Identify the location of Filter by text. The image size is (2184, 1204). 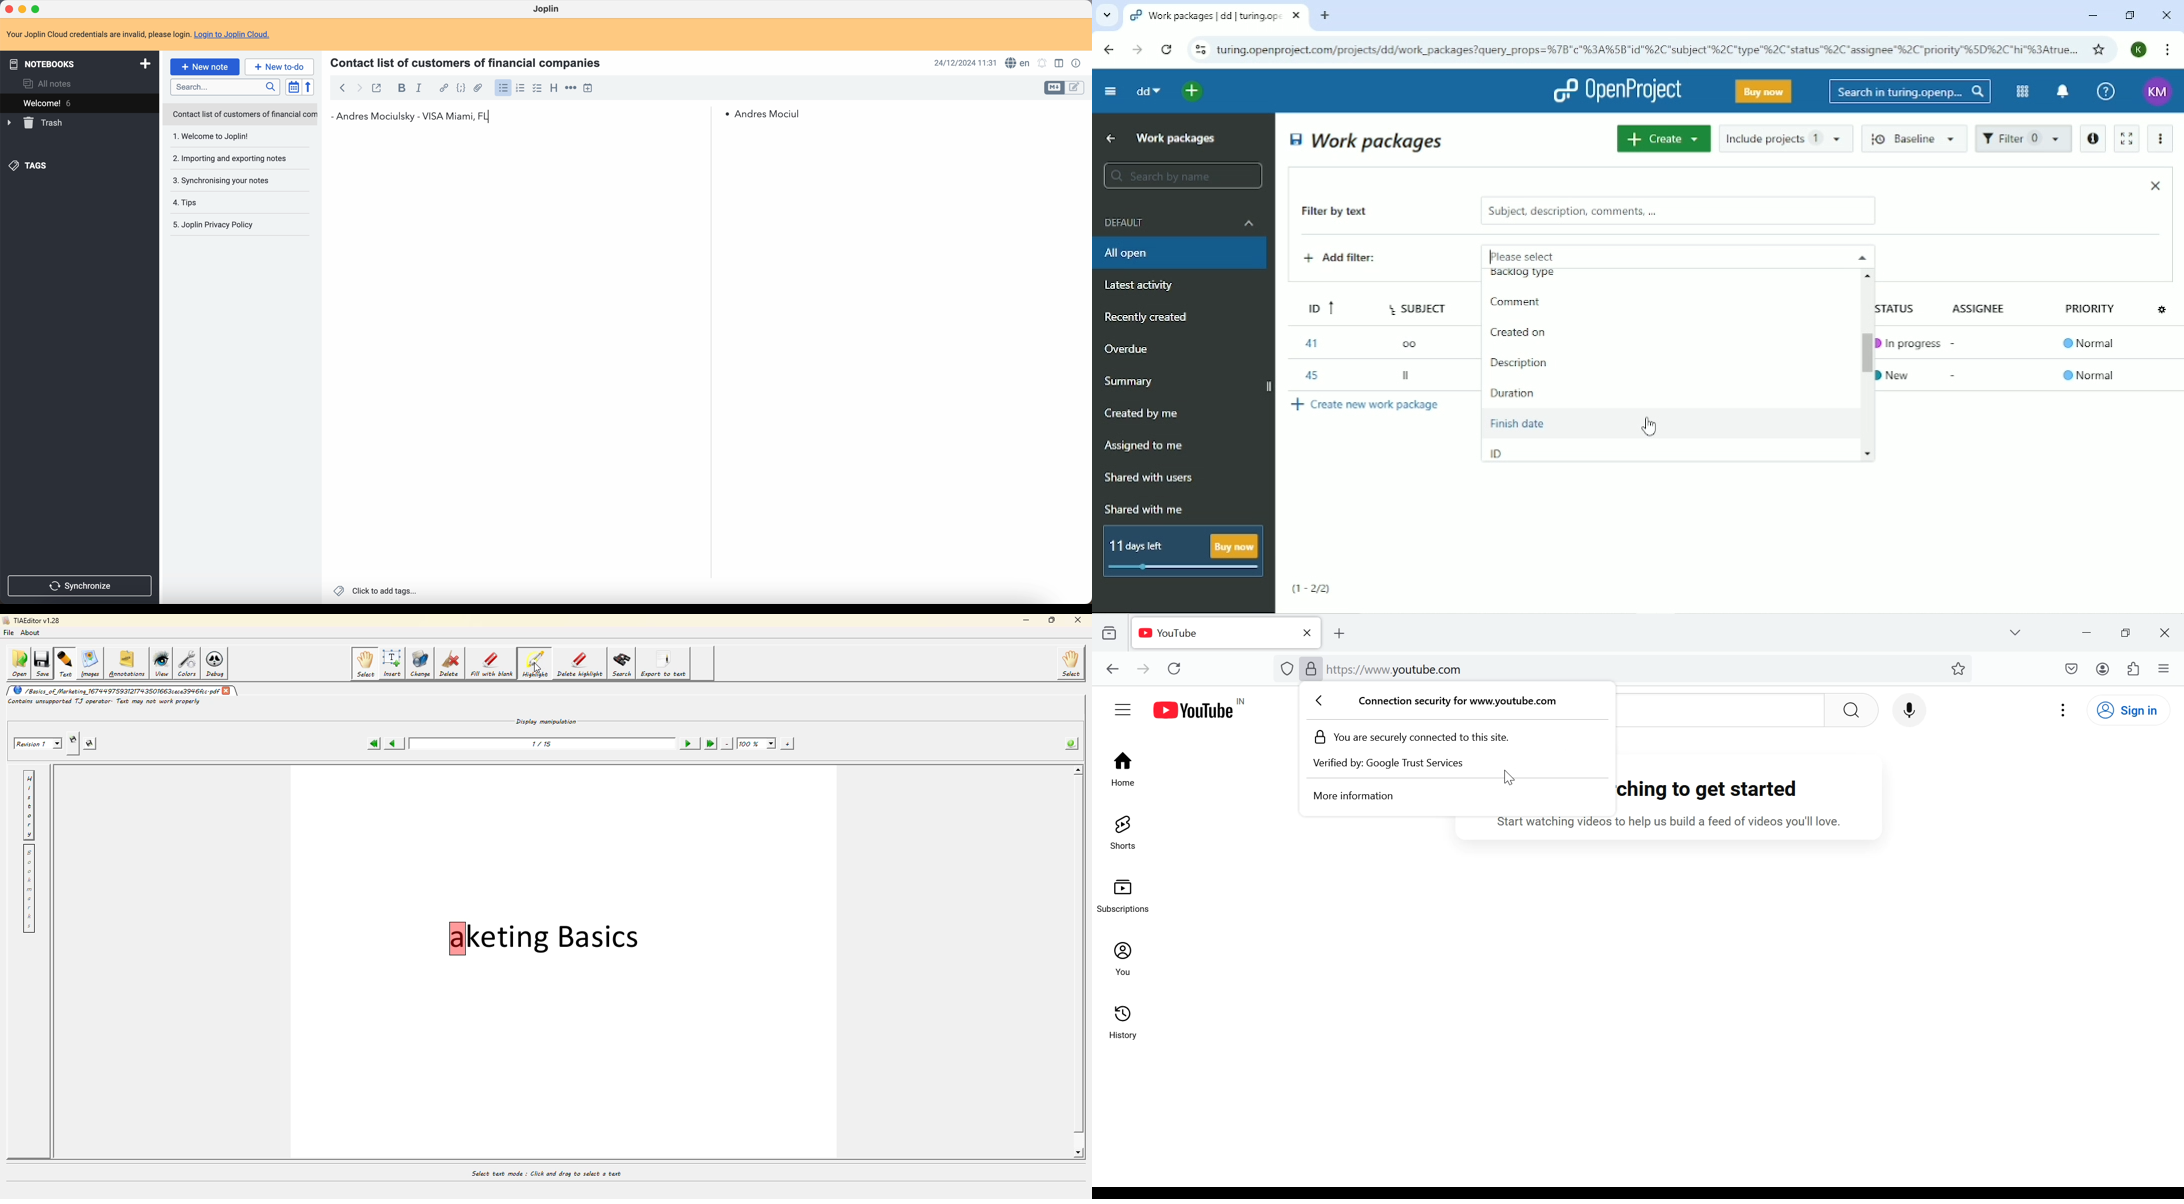
(1349, 213).